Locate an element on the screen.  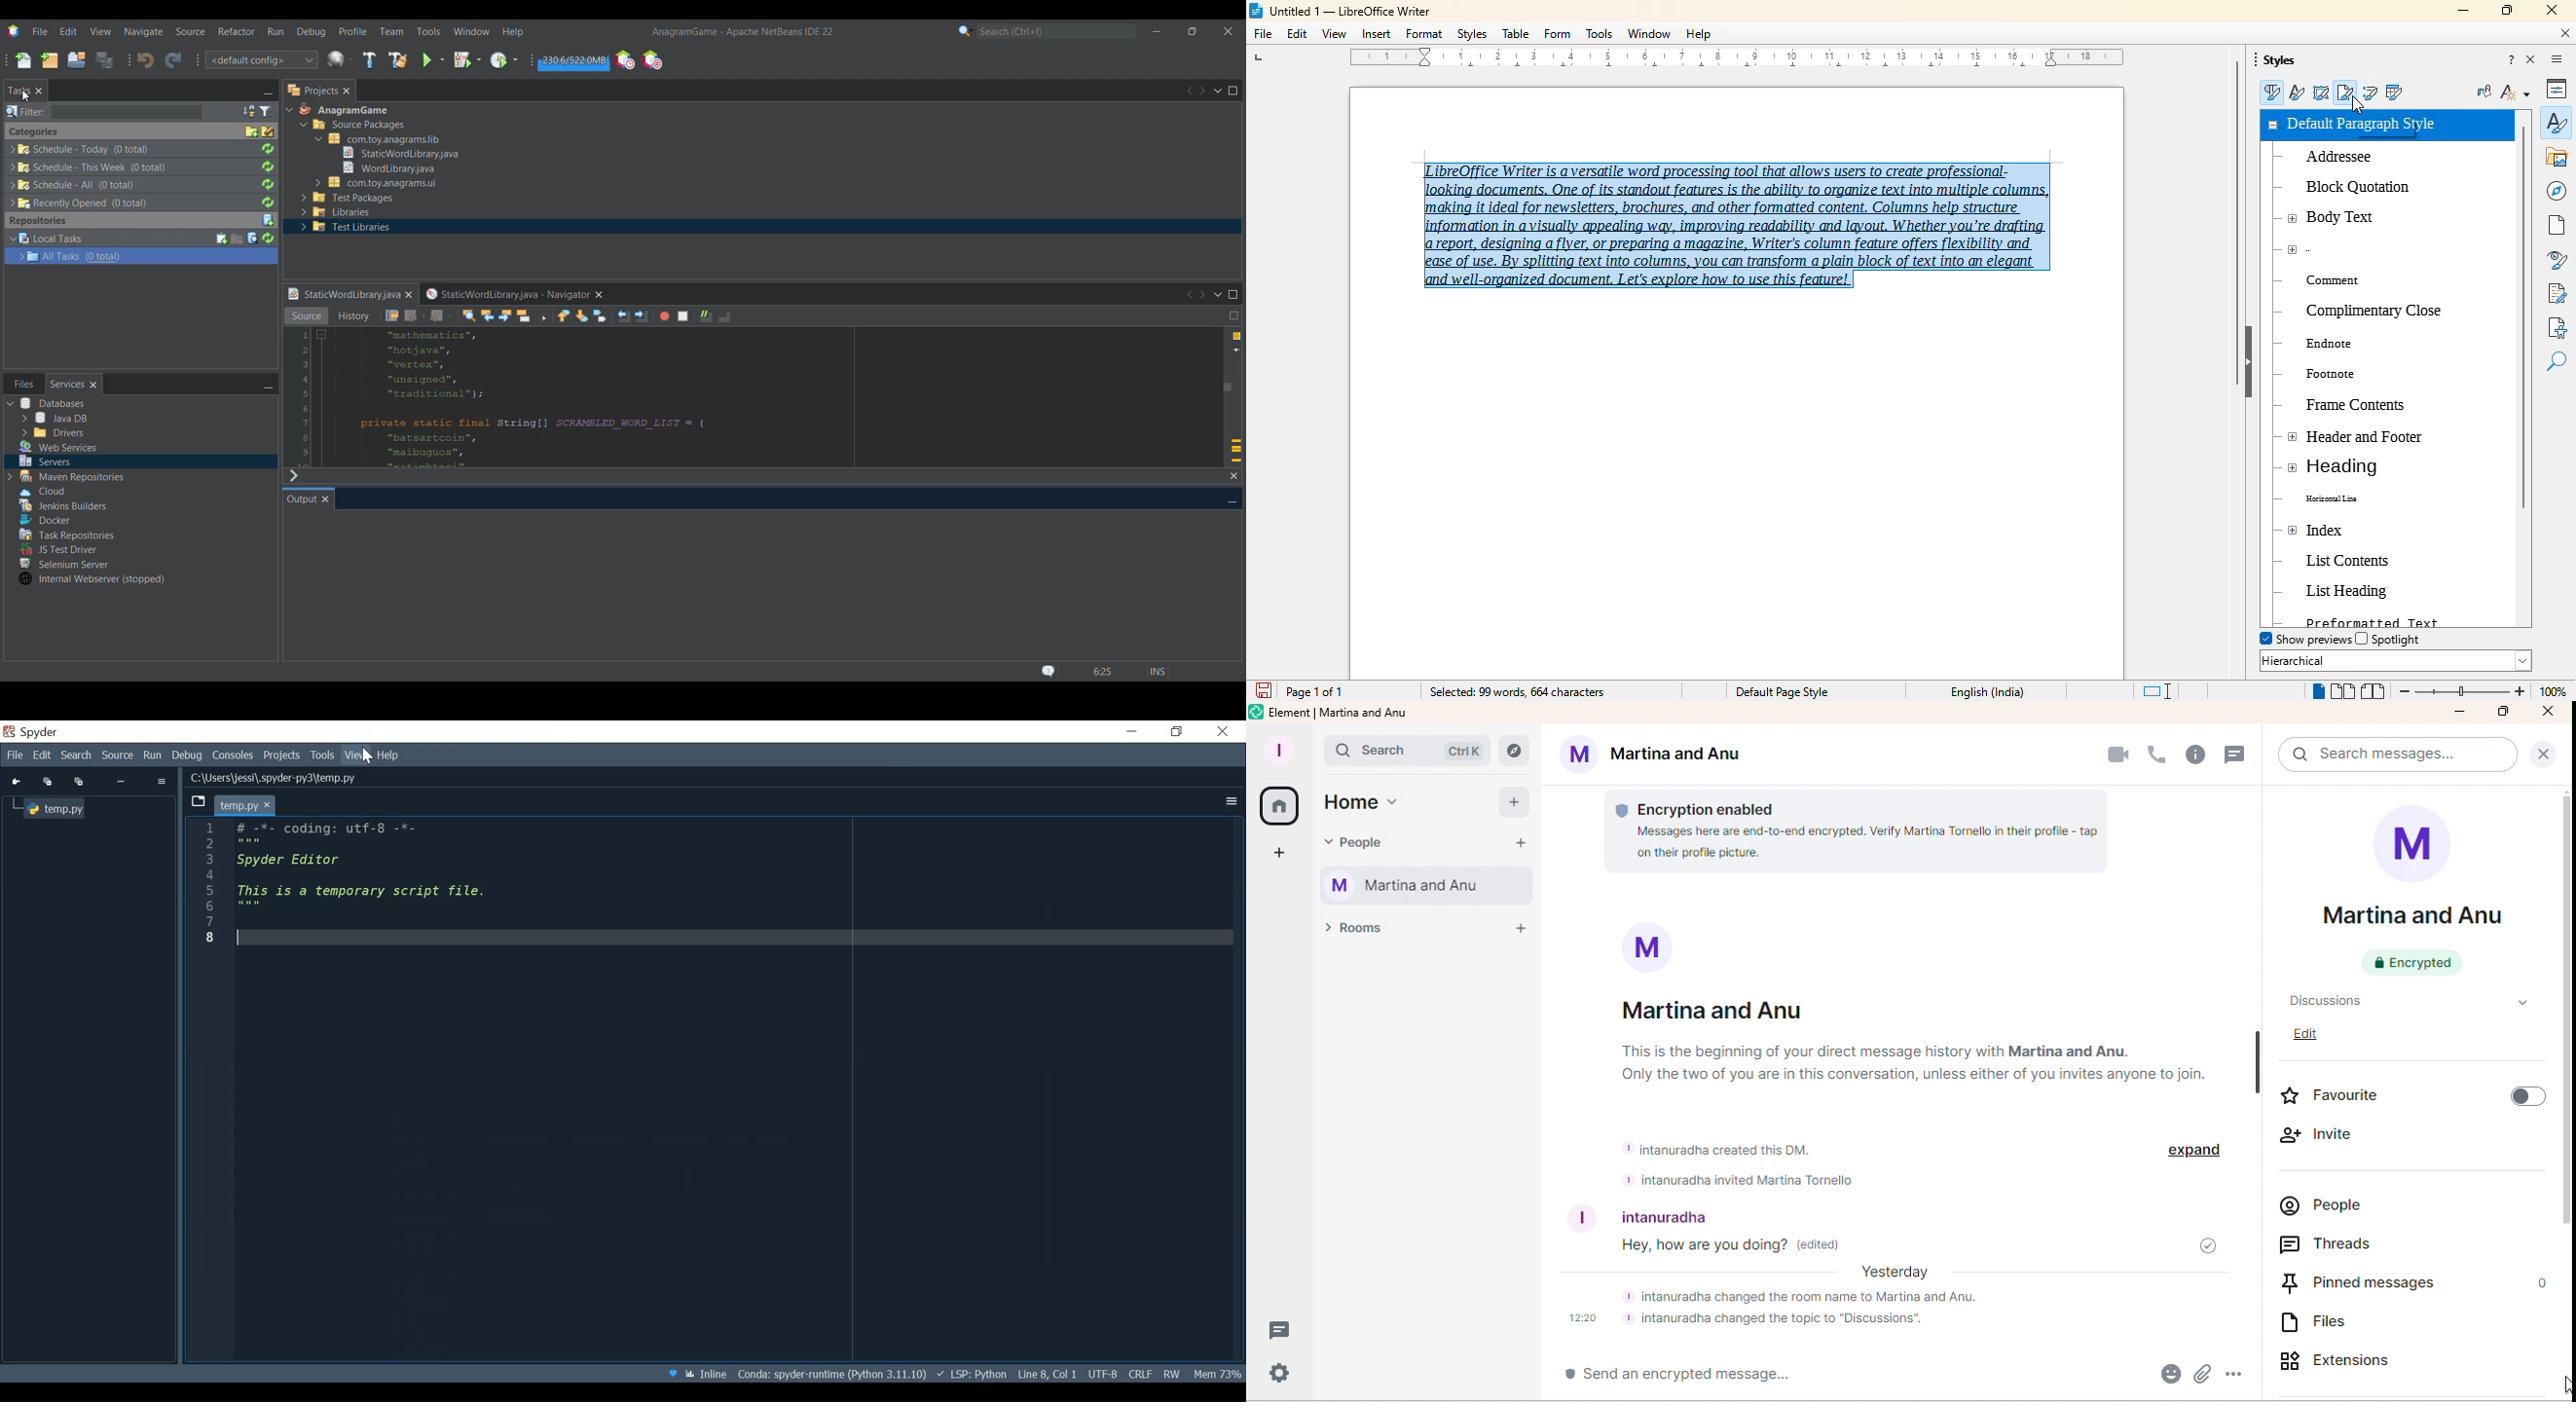
Browse Tabs is located at coordinates (198, 802).